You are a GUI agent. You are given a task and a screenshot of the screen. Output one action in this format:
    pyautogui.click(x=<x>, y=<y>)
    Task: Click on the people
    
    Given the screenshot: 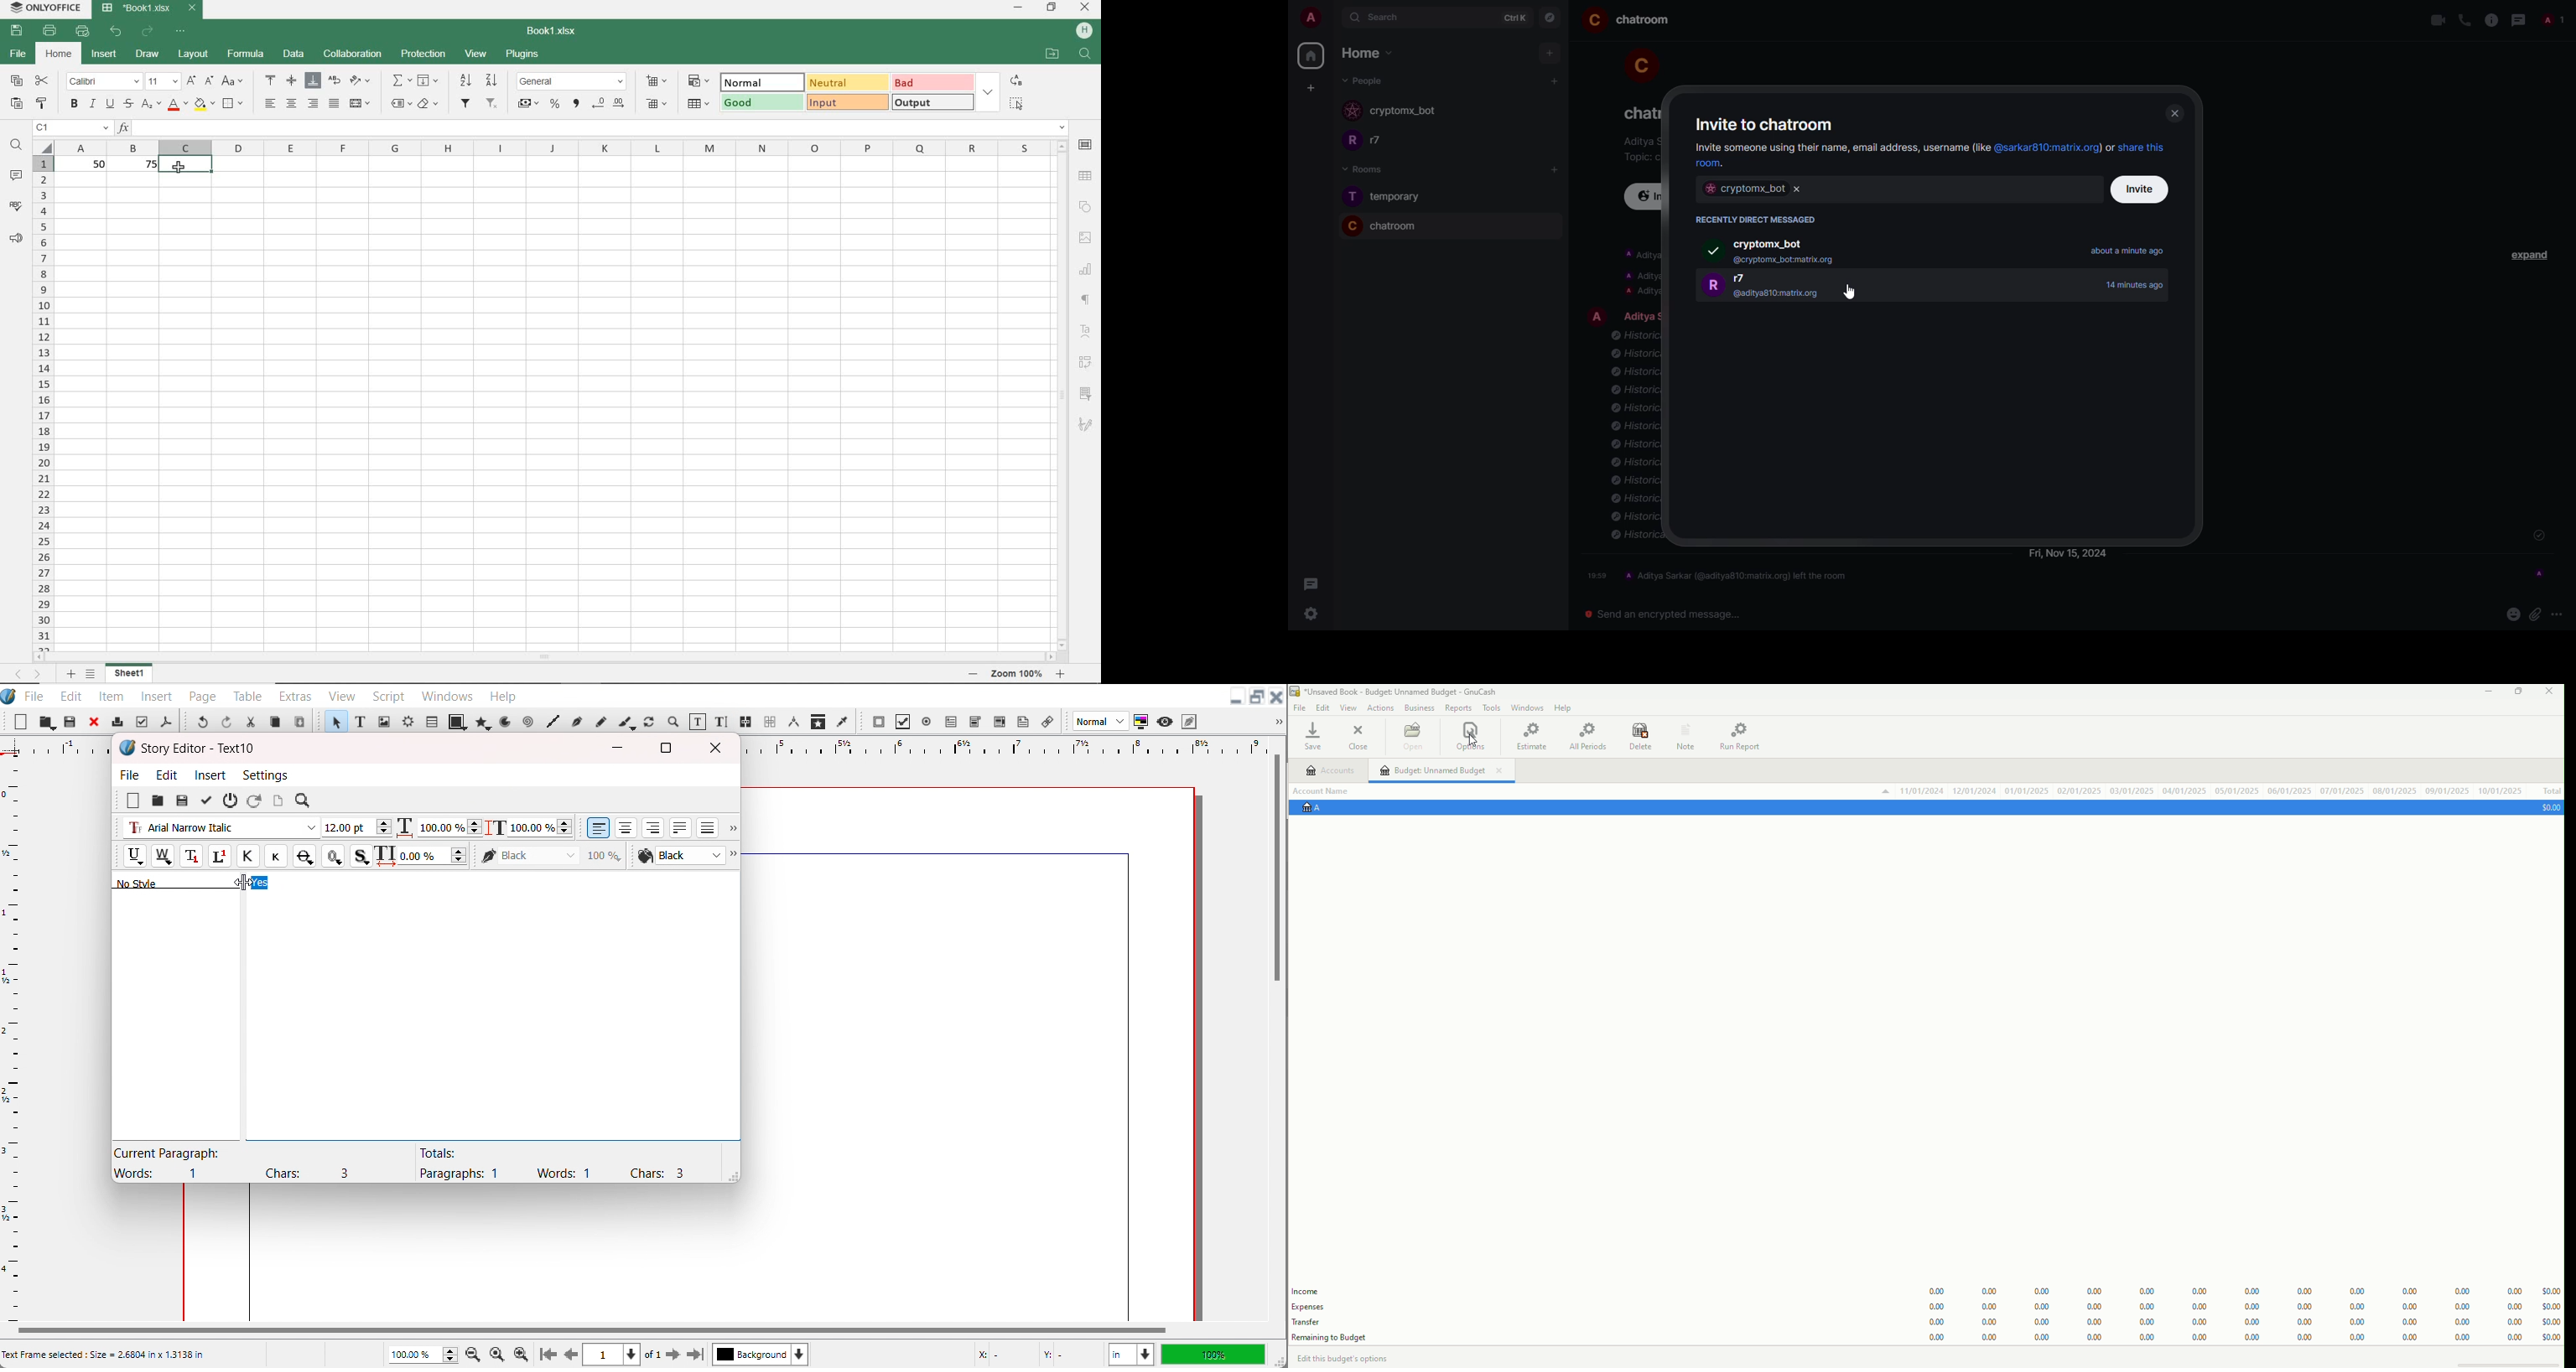 What is the action you would take?
    pyautogui.click(x=1640, y=315)
    